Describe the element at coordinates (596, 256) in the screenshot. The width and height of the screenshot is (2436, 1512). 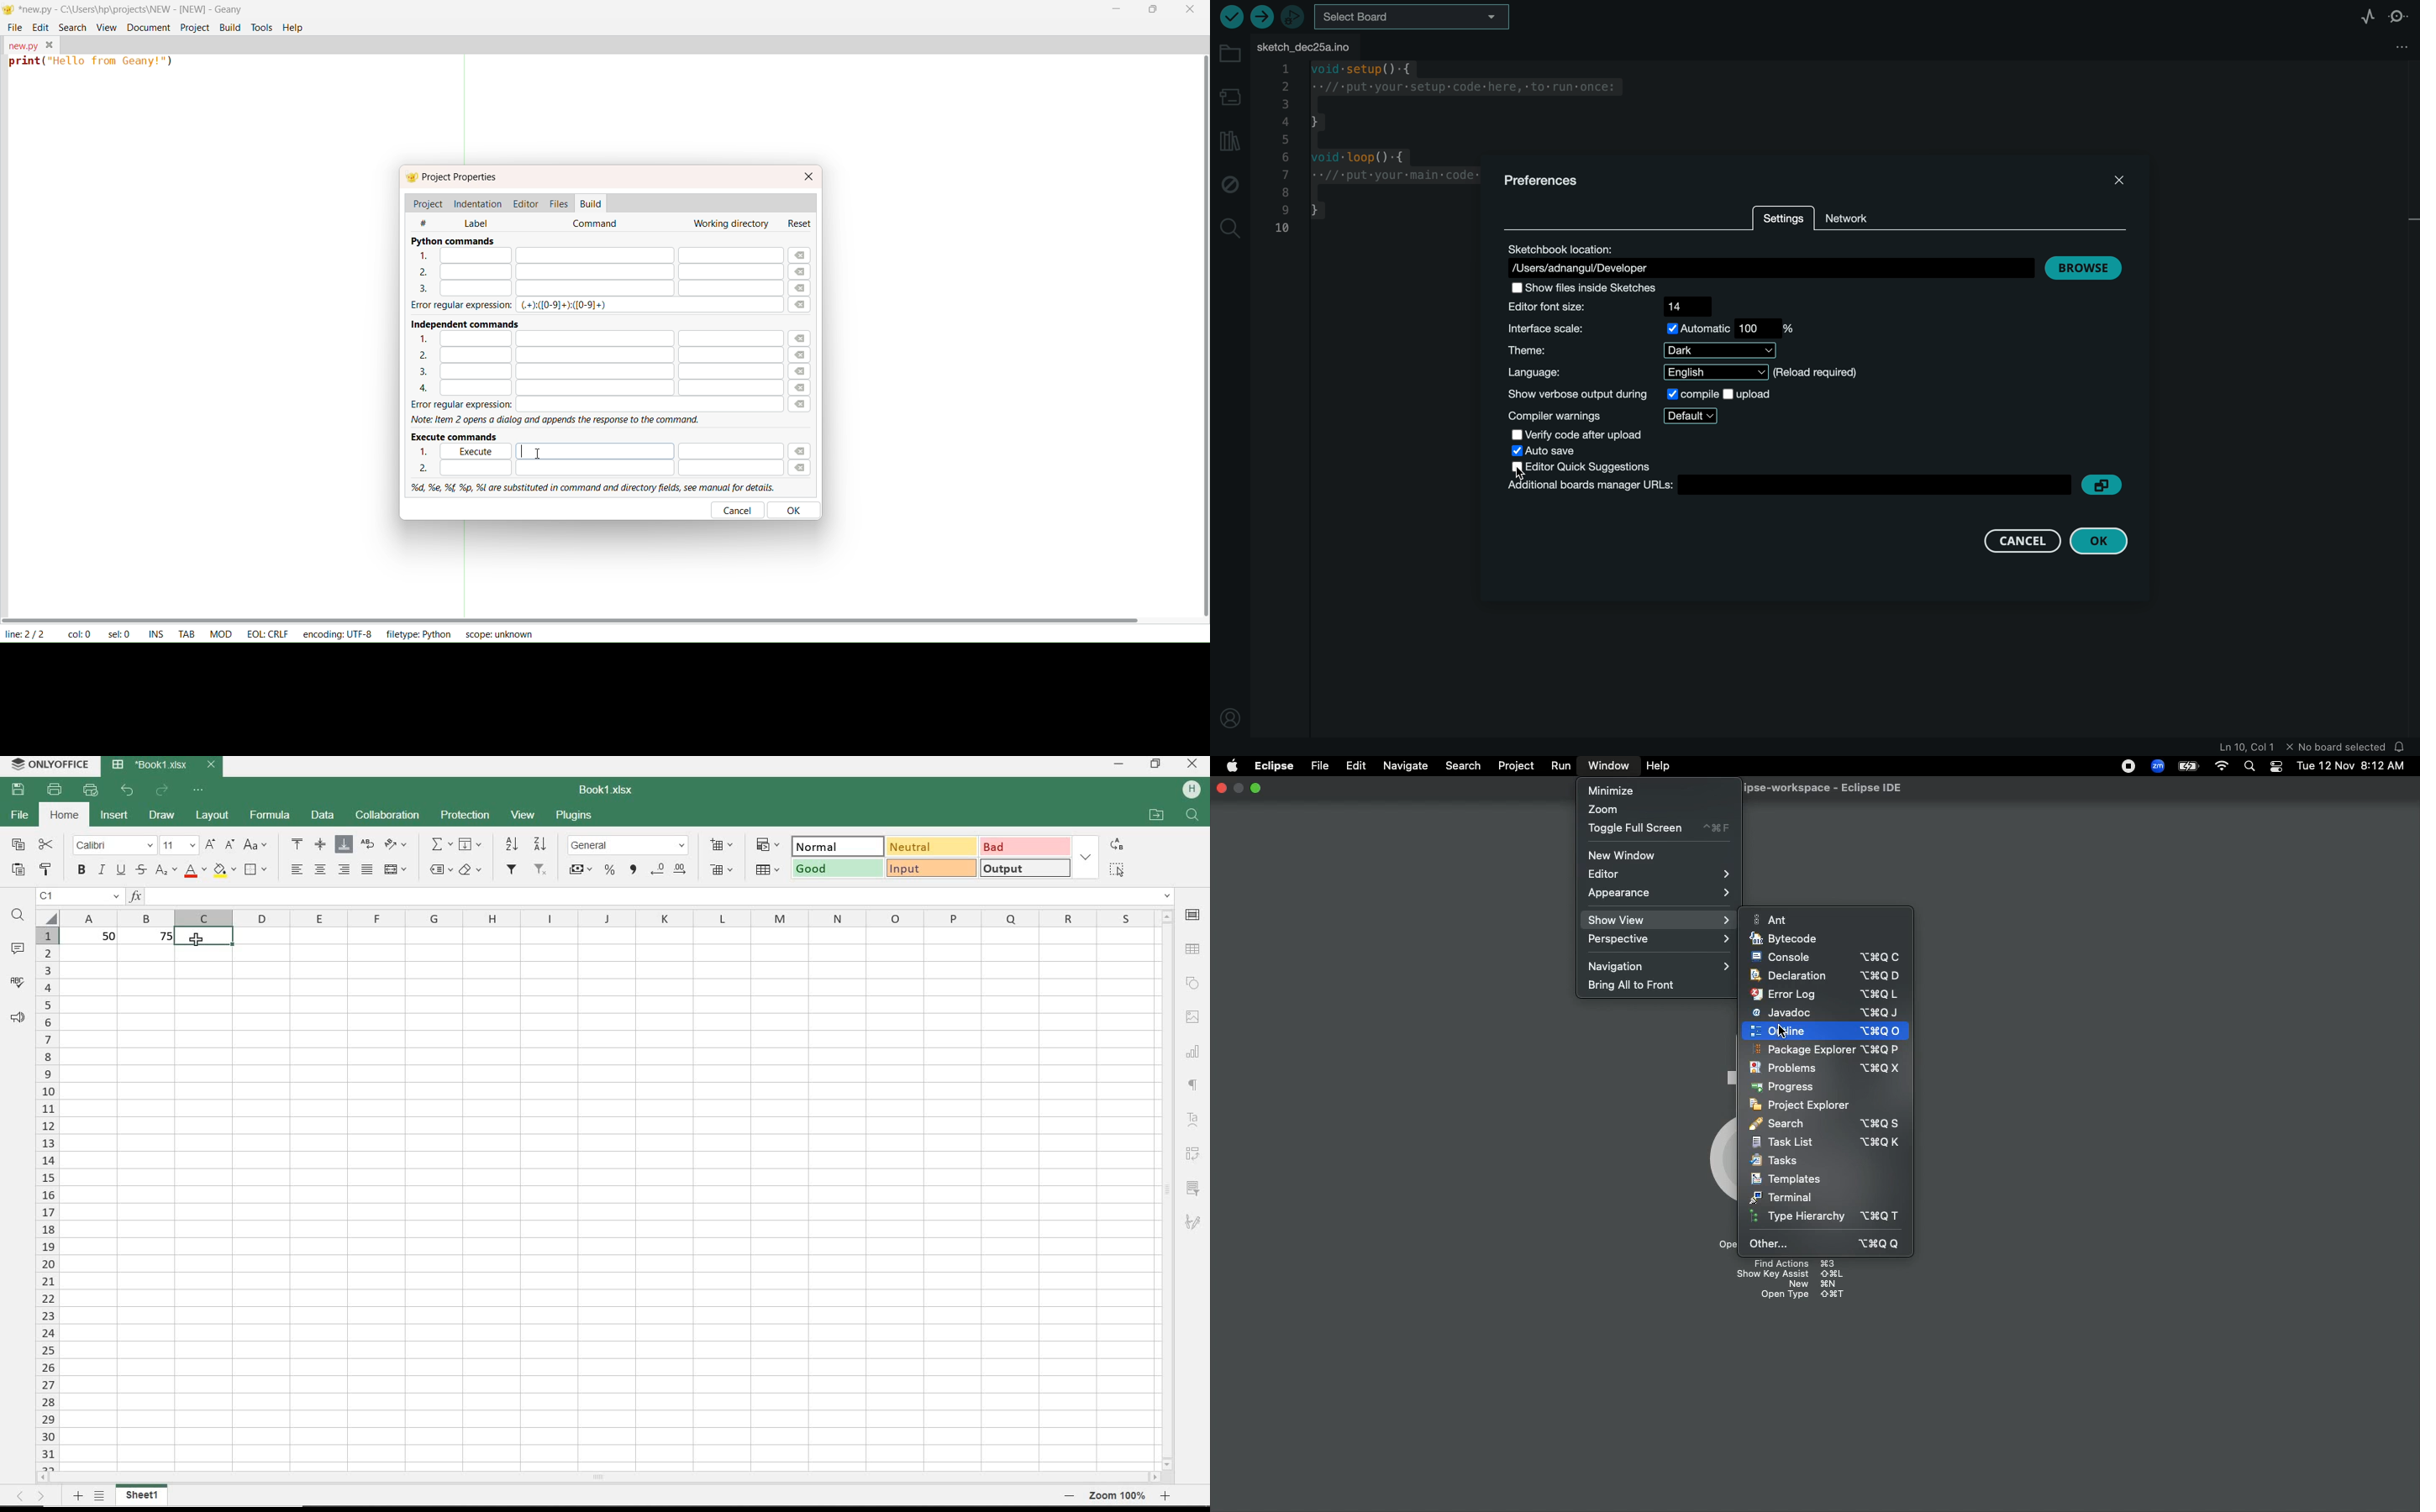
I see `1.` at that location.